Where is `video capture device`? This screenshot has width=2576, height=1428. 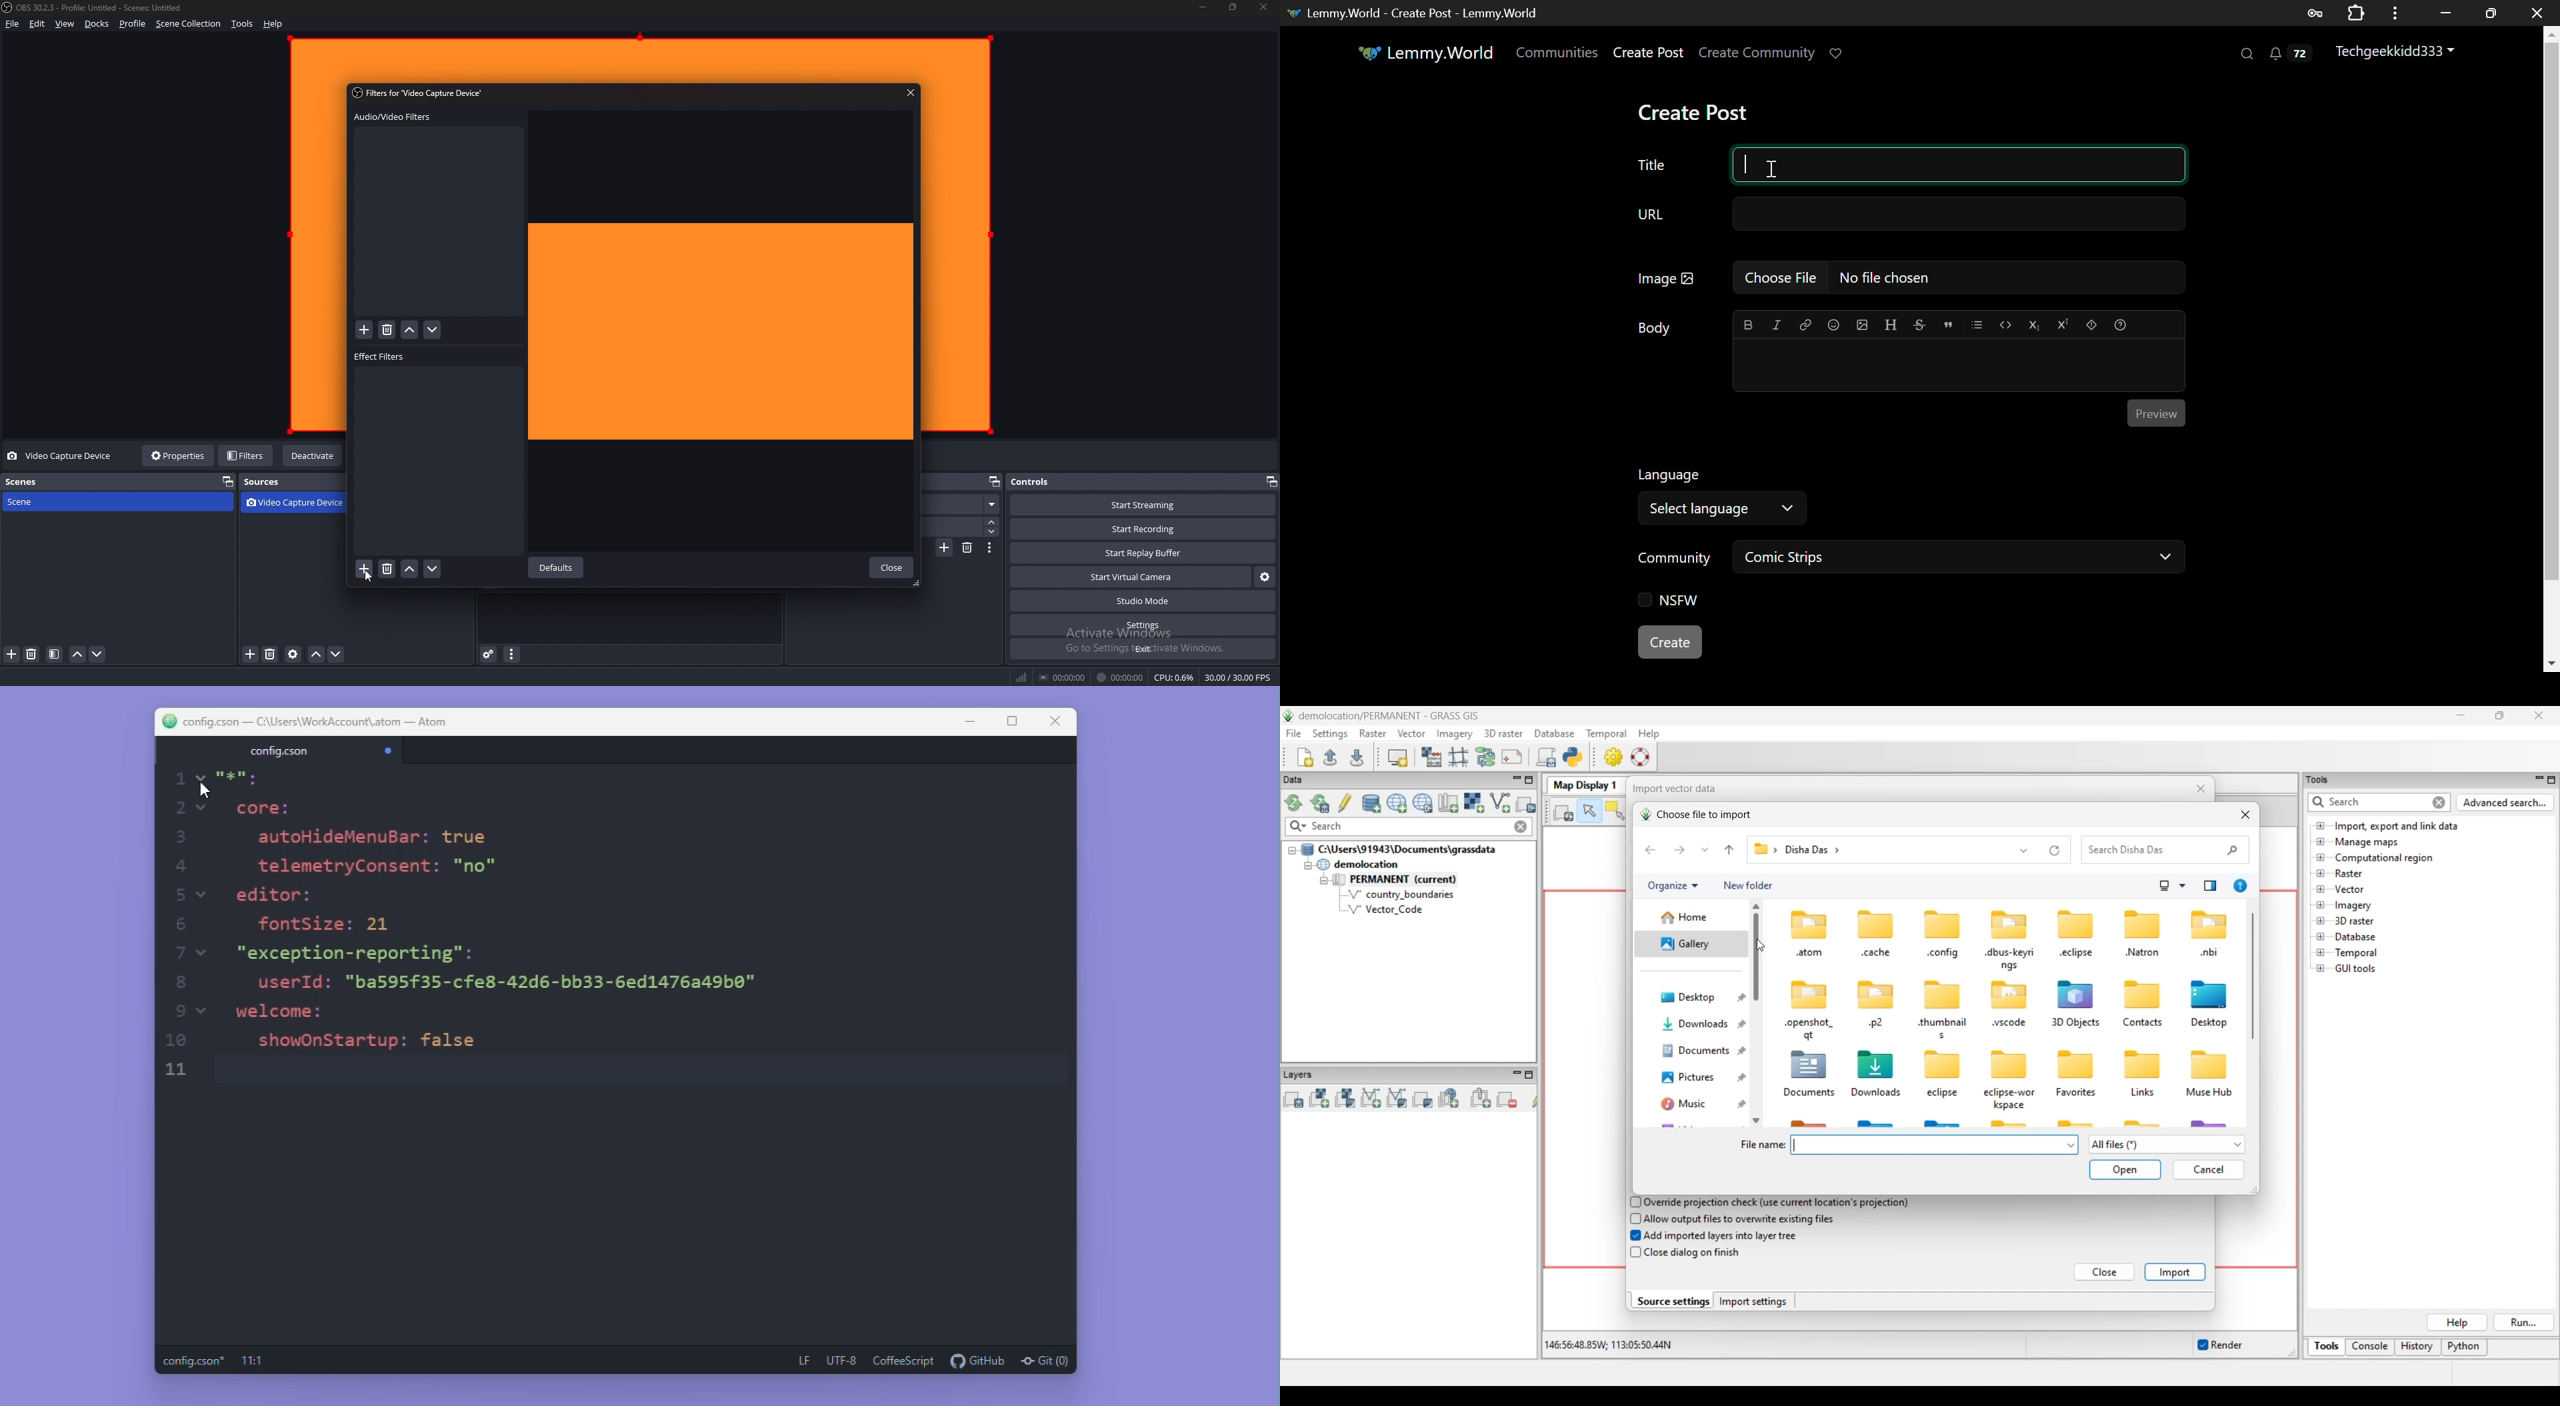 video capture device is located at coordinates (61, 457).